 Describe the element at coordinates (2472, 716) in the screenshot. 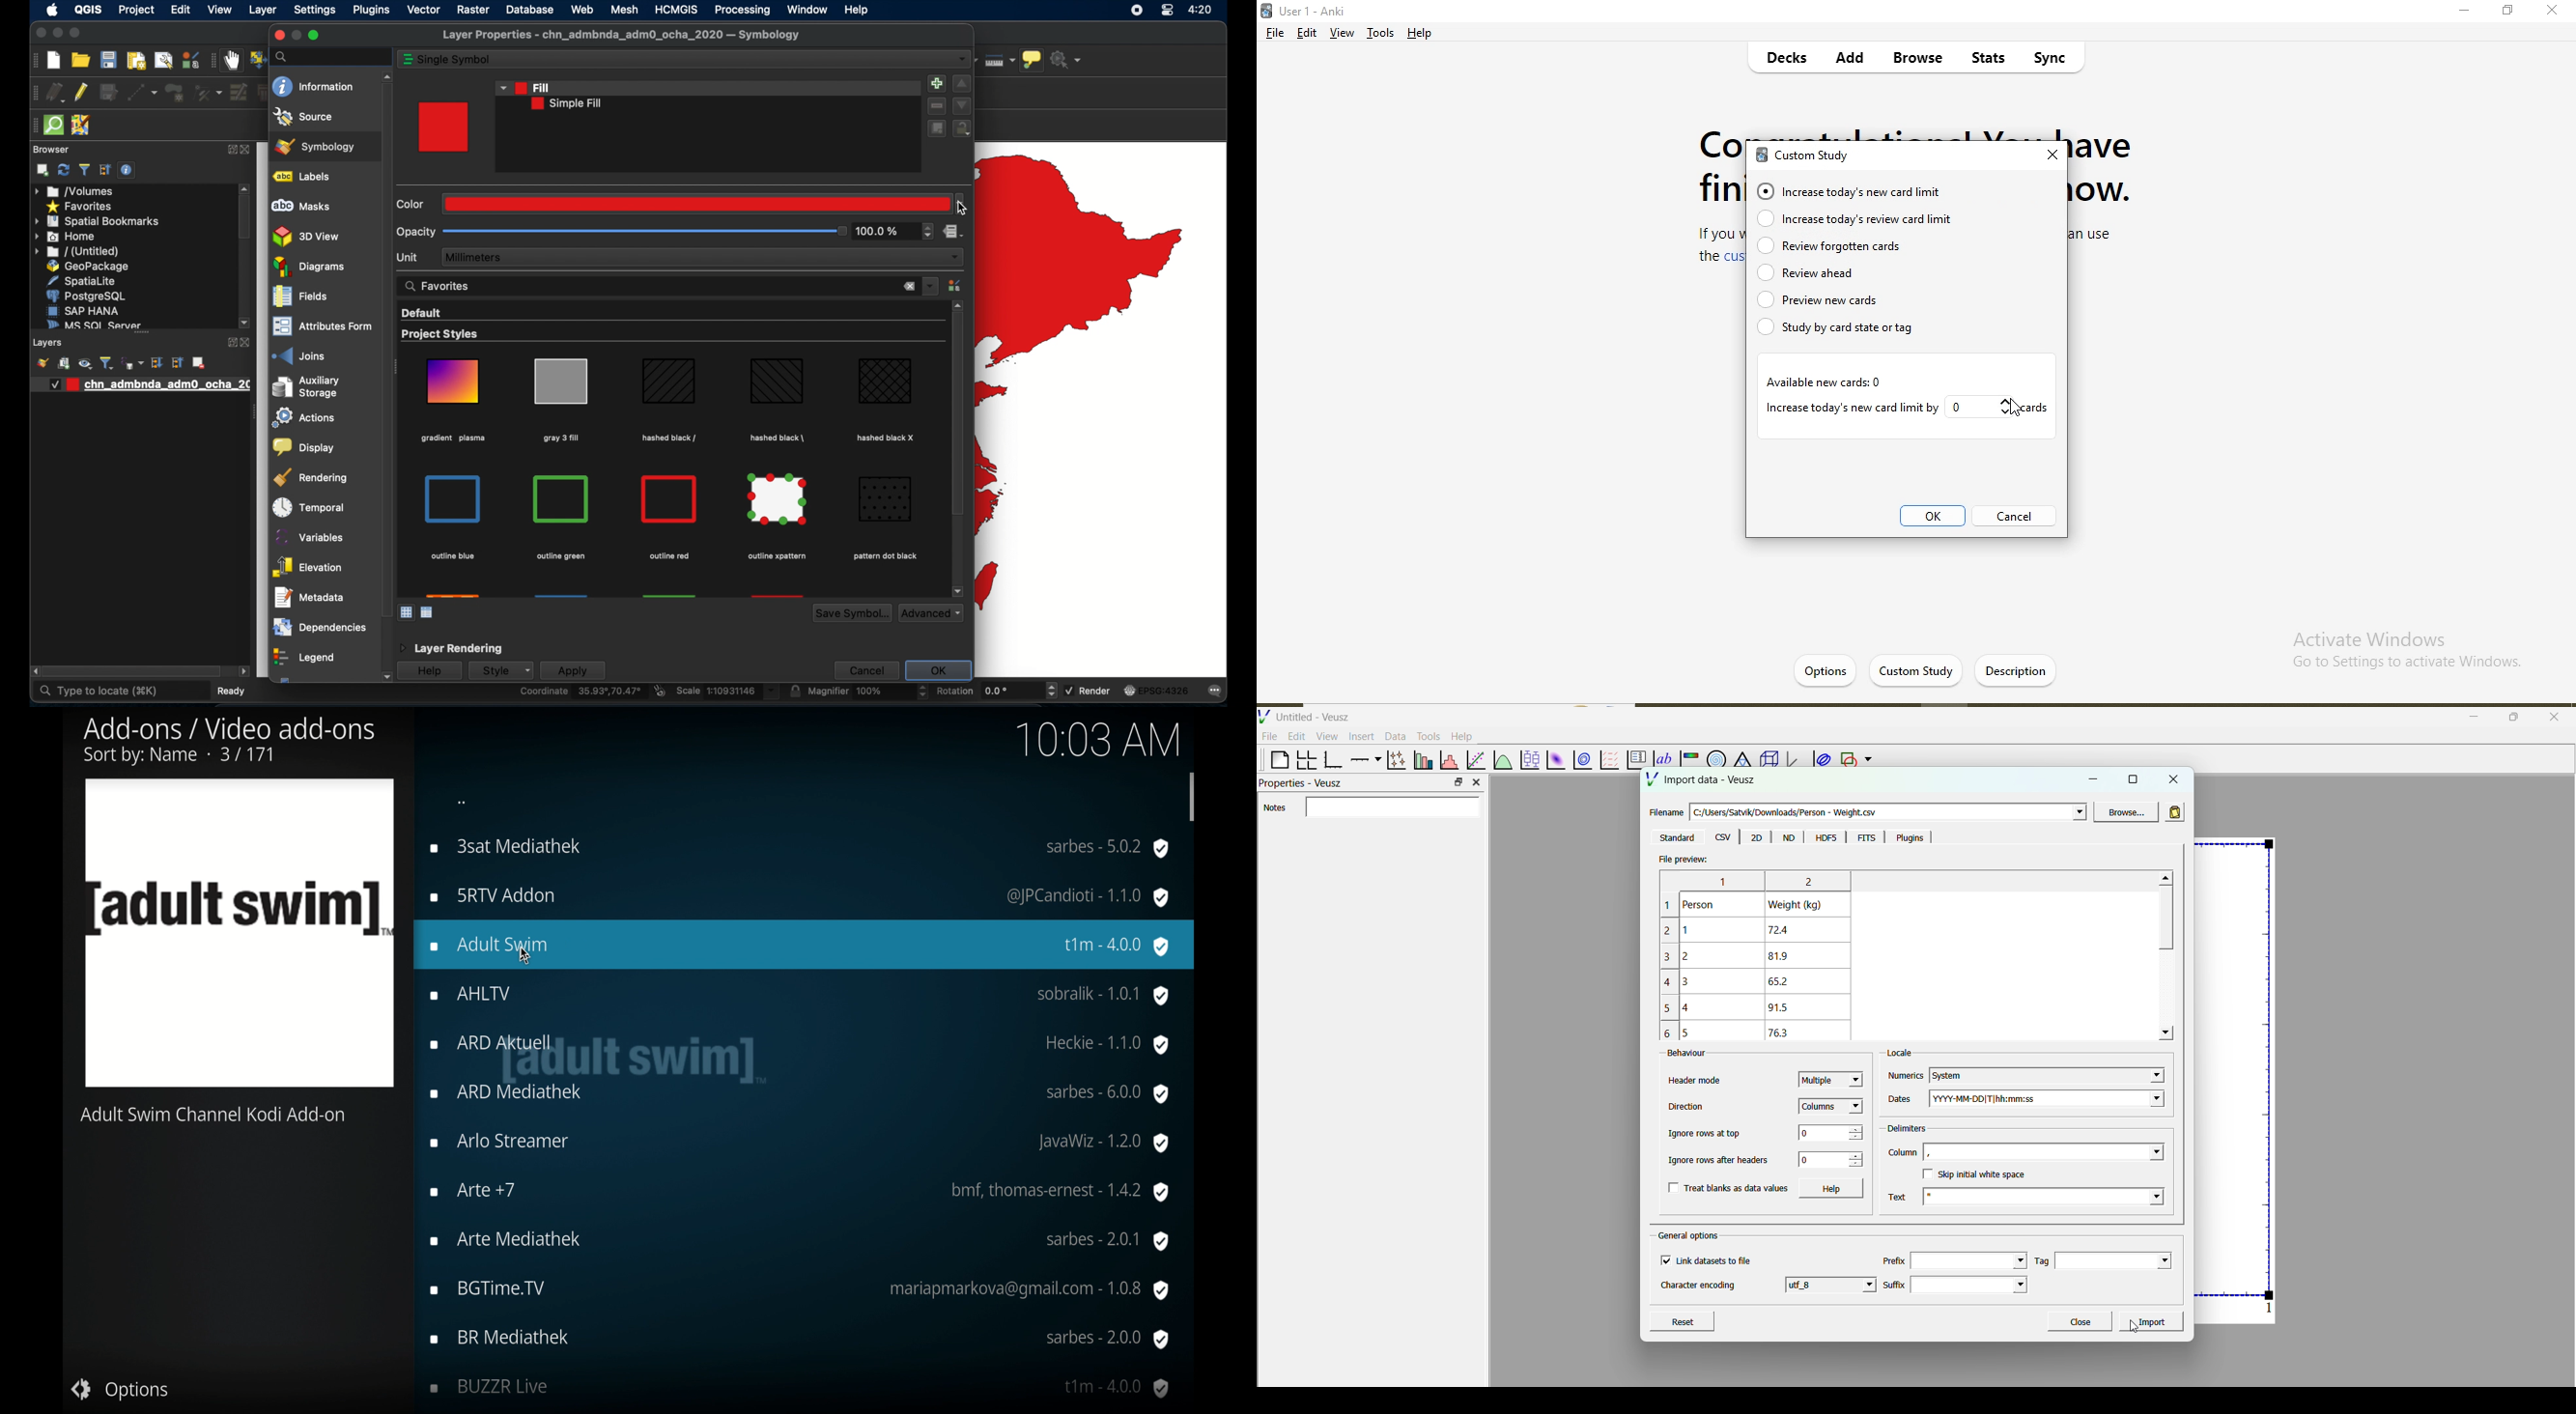

I see `minimize` at that location.